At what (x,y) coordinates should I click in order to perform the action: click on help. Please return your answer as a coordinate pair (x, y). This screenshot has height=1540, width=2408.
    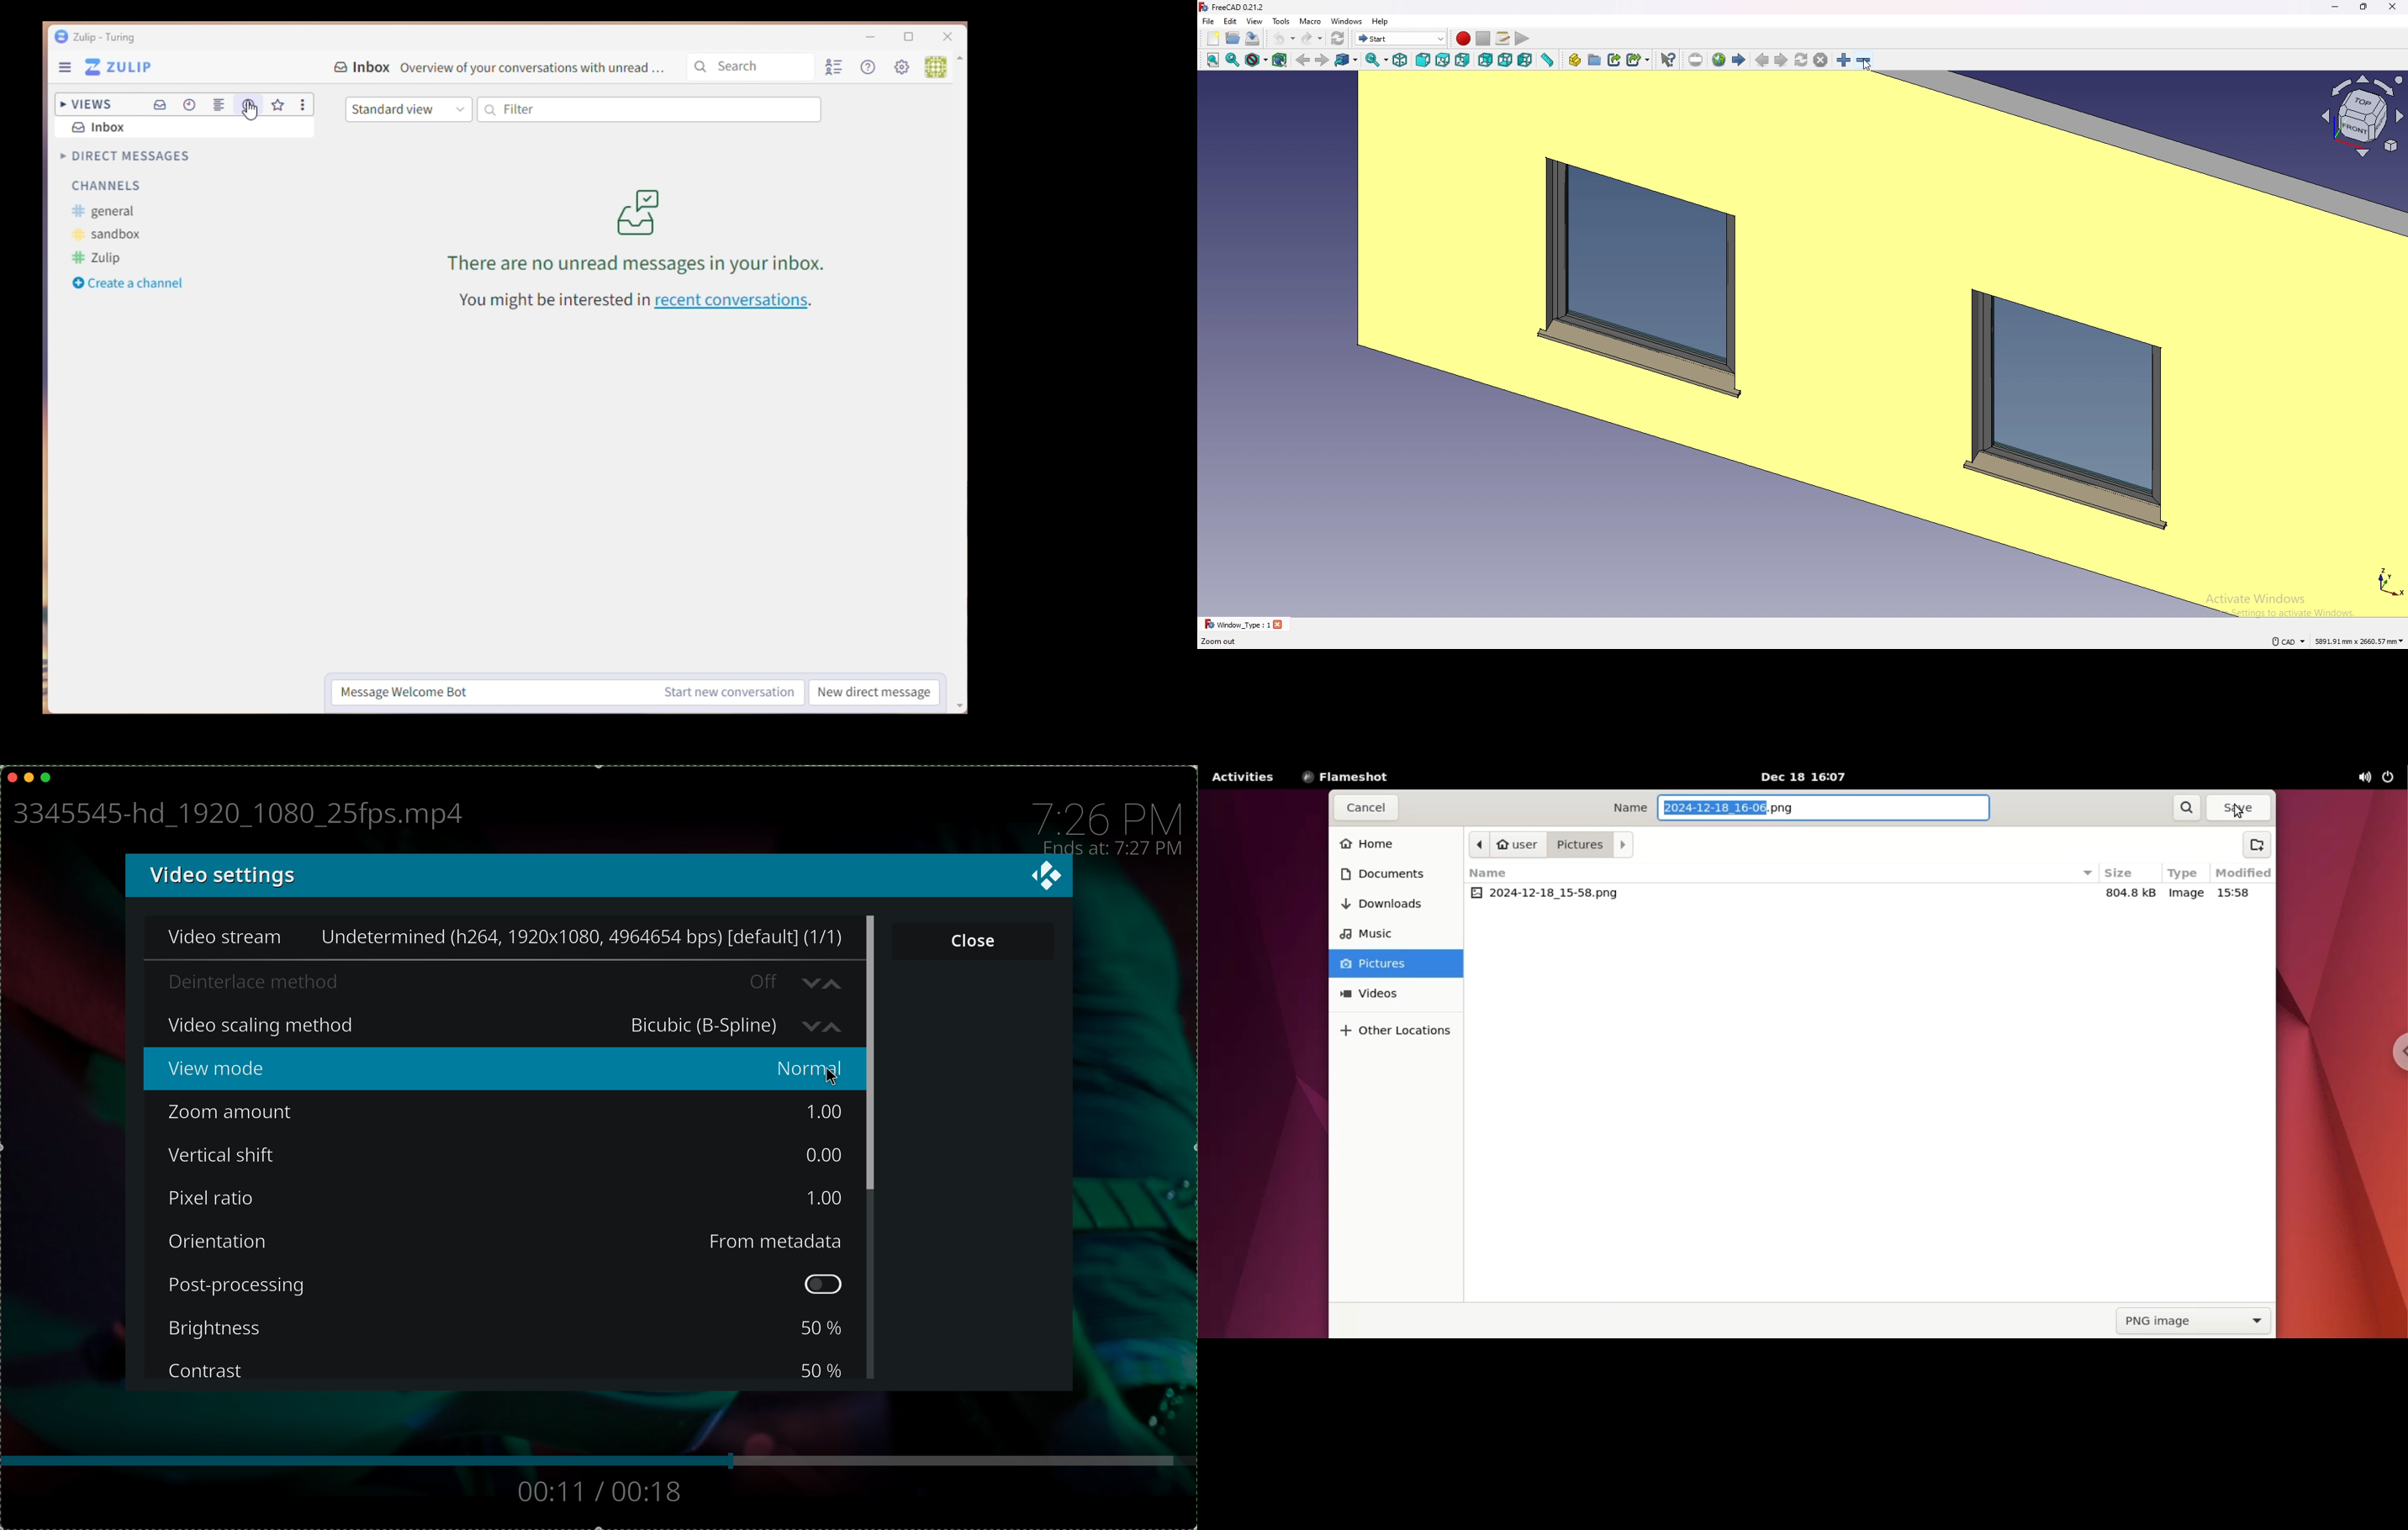
    Looking at the image, I should click on (1381, 21).